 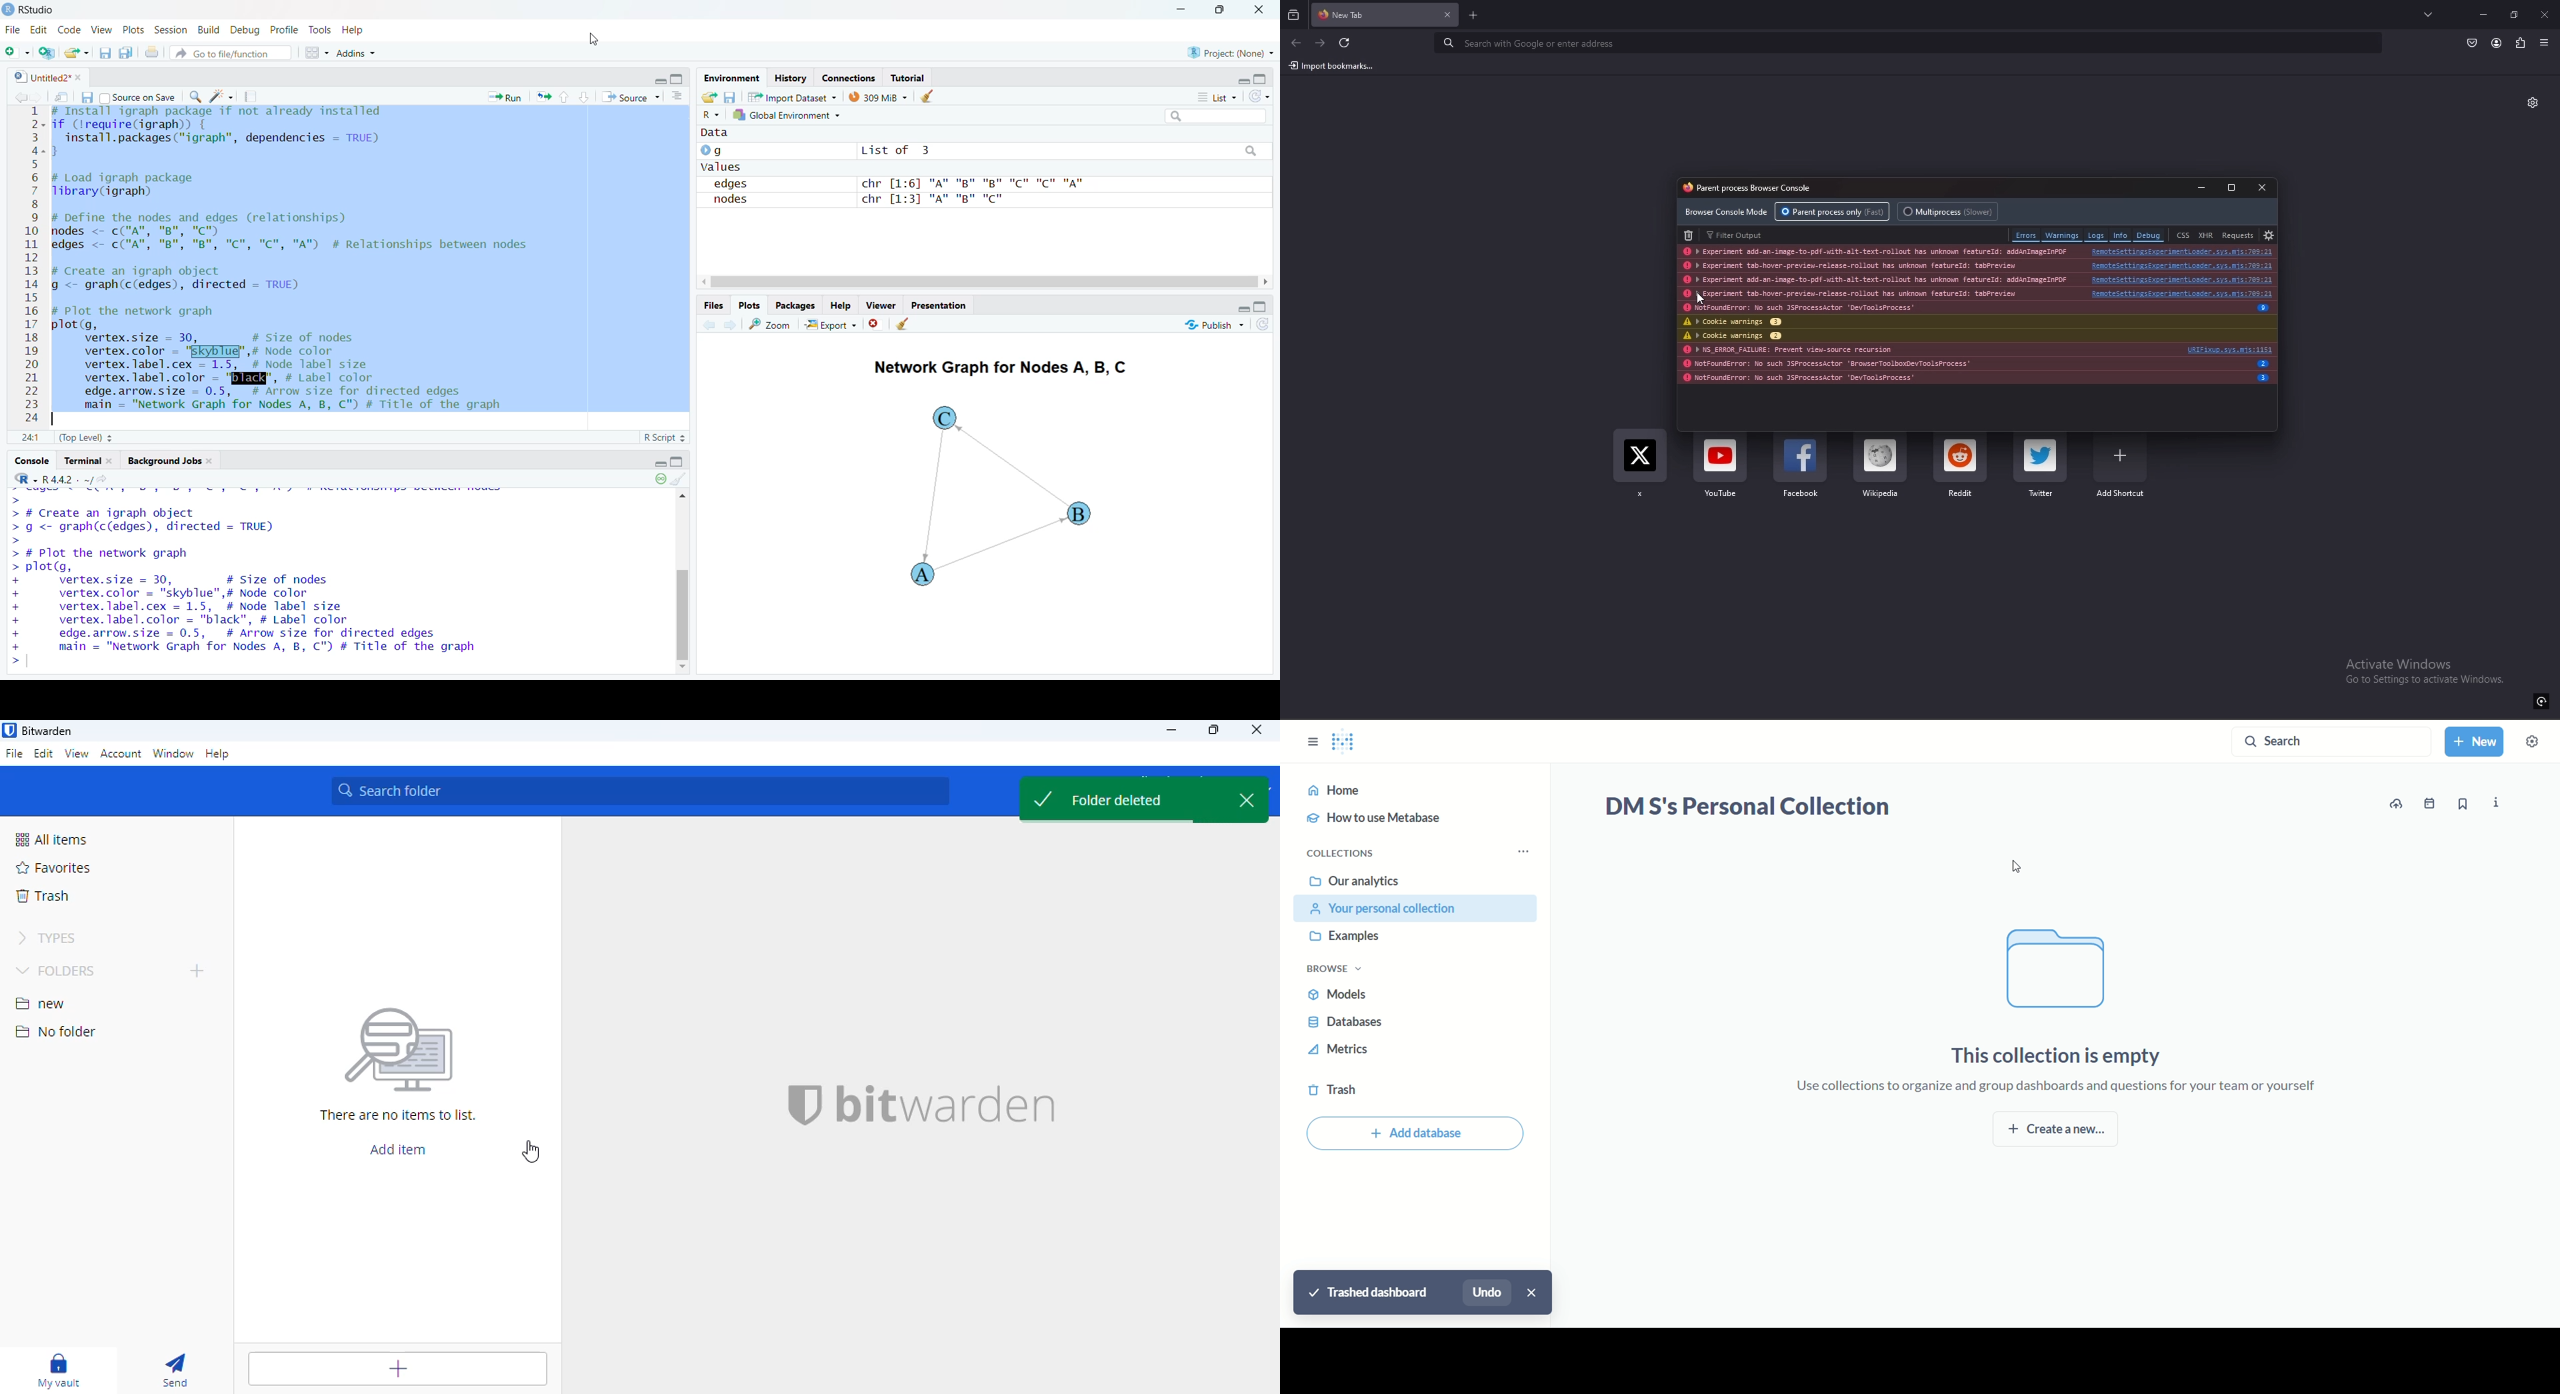 I want to click on search, so click(x=1247, y=151).